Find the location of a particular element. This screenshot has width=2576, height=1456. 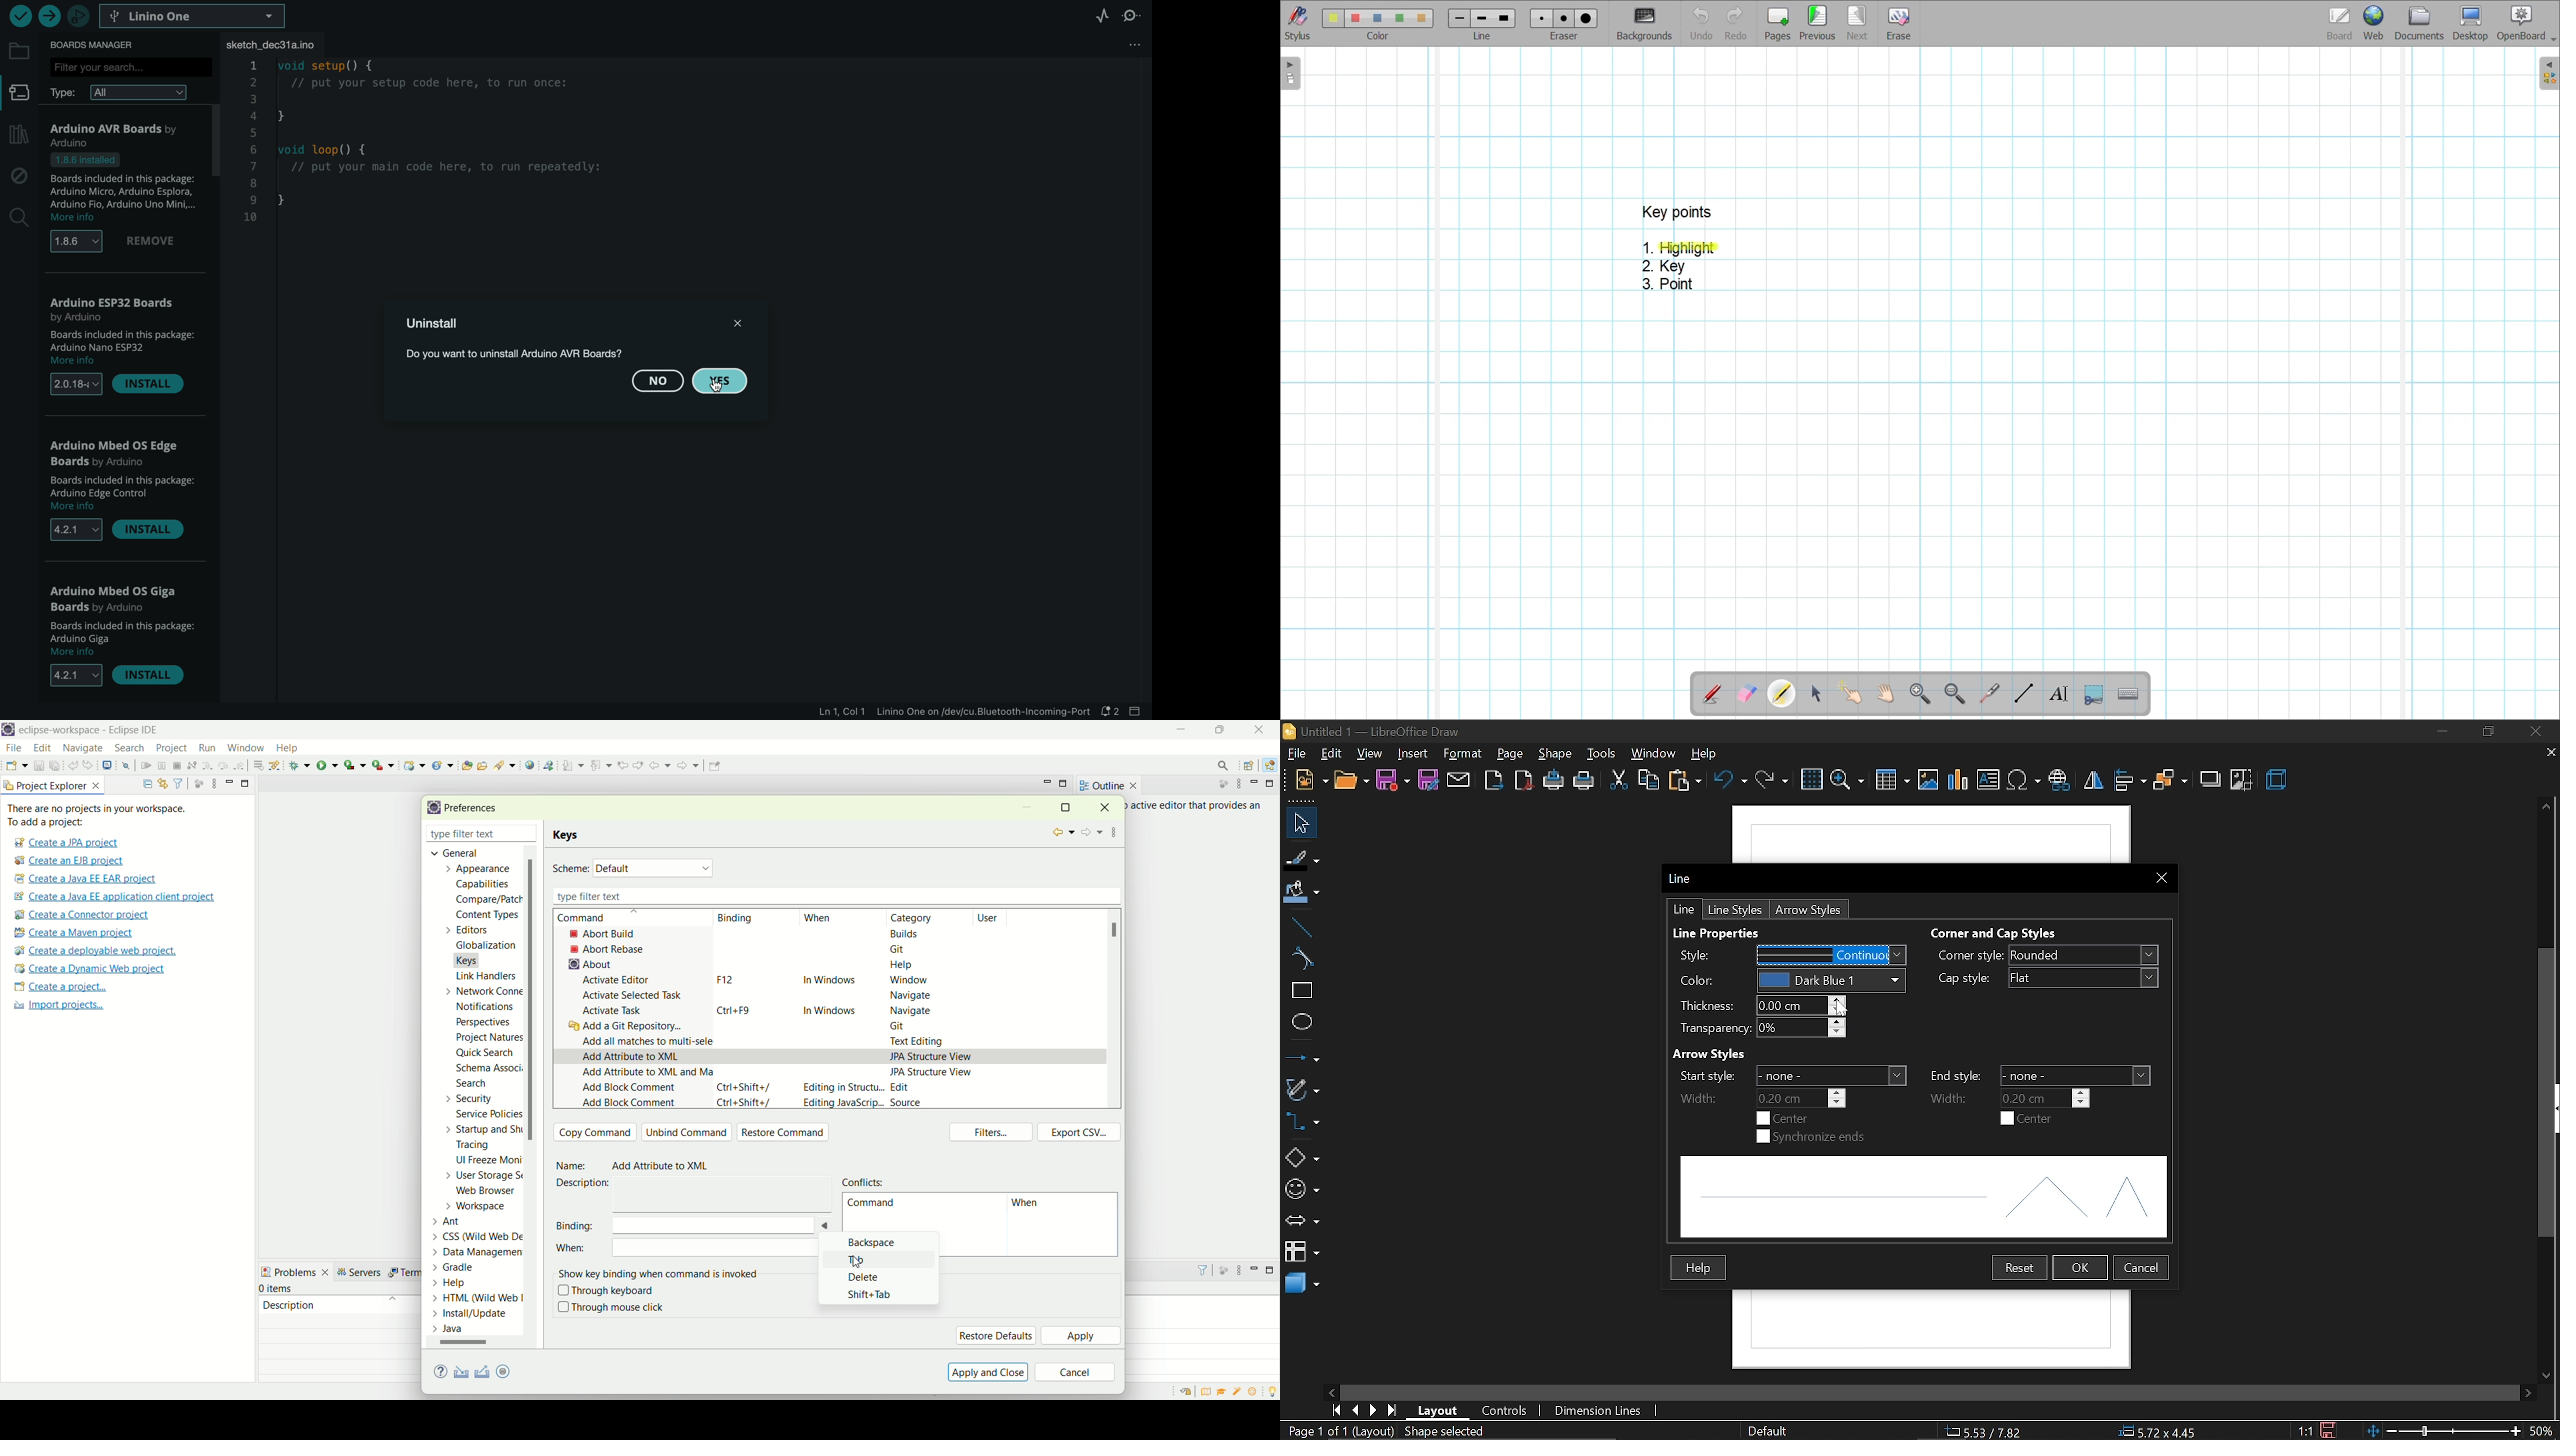

export CSV is located at coordinates (1079, 1132).